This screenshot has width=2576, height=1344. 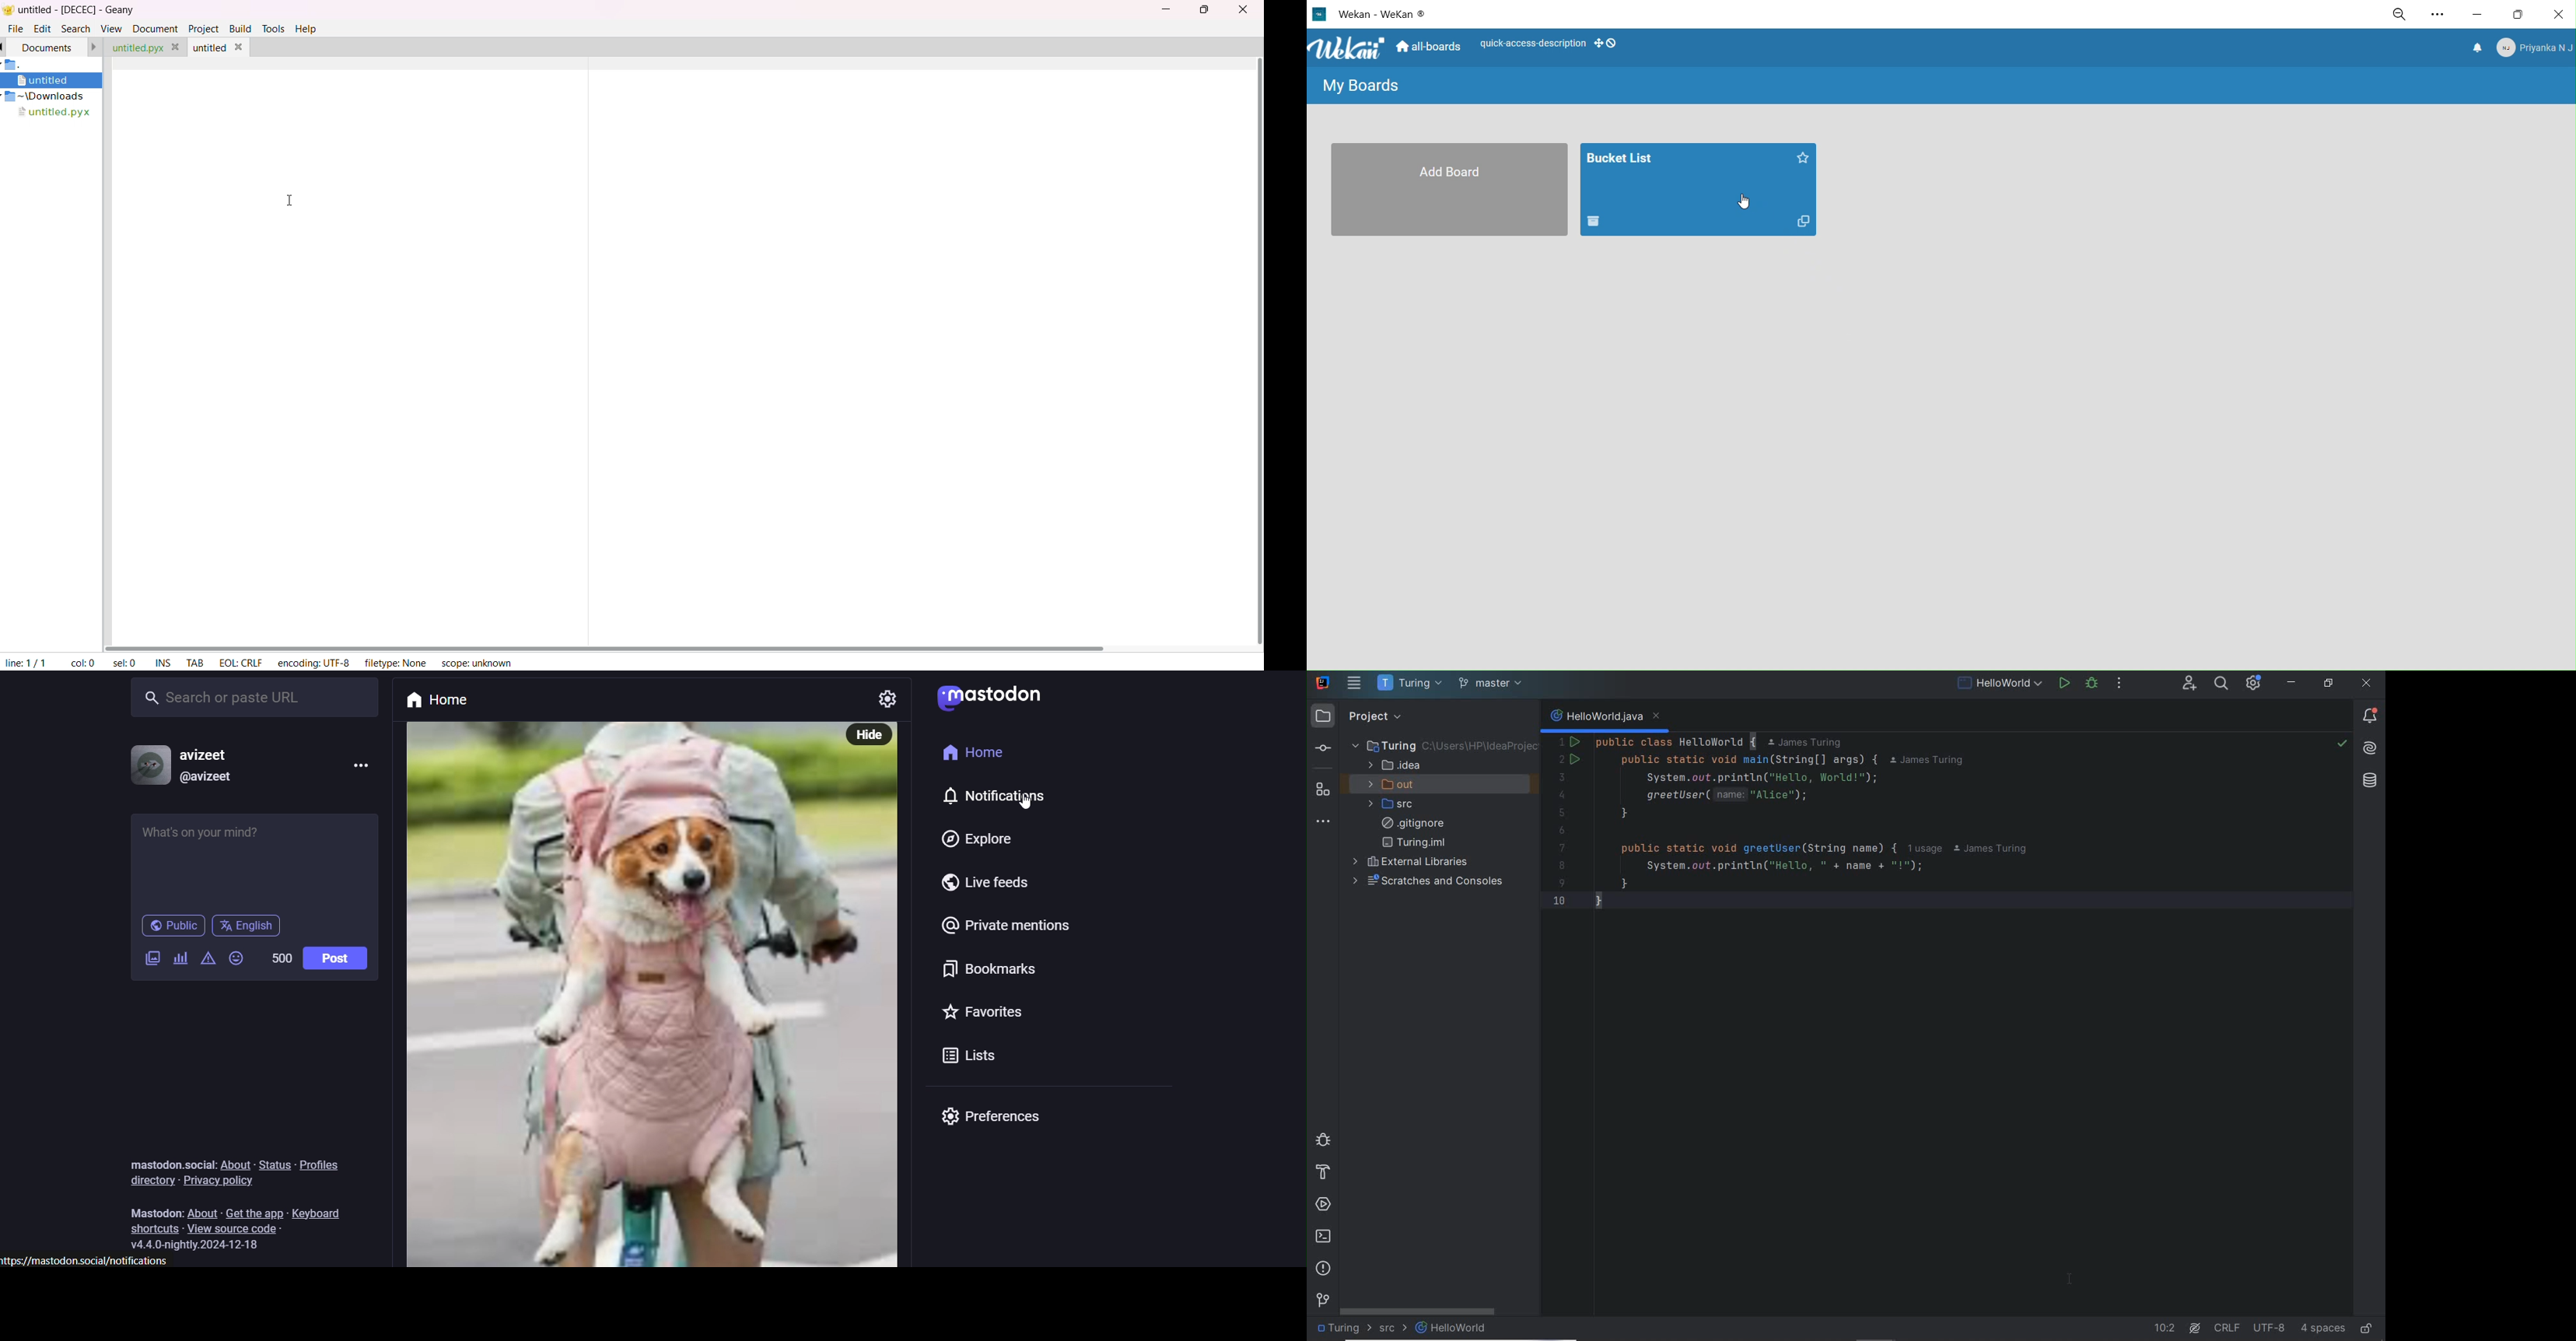 What do you see at coordinates (2228, 1326) in the screenshot?
I see `LINE SEPARATOR` at bounding box center [2228, 1326].